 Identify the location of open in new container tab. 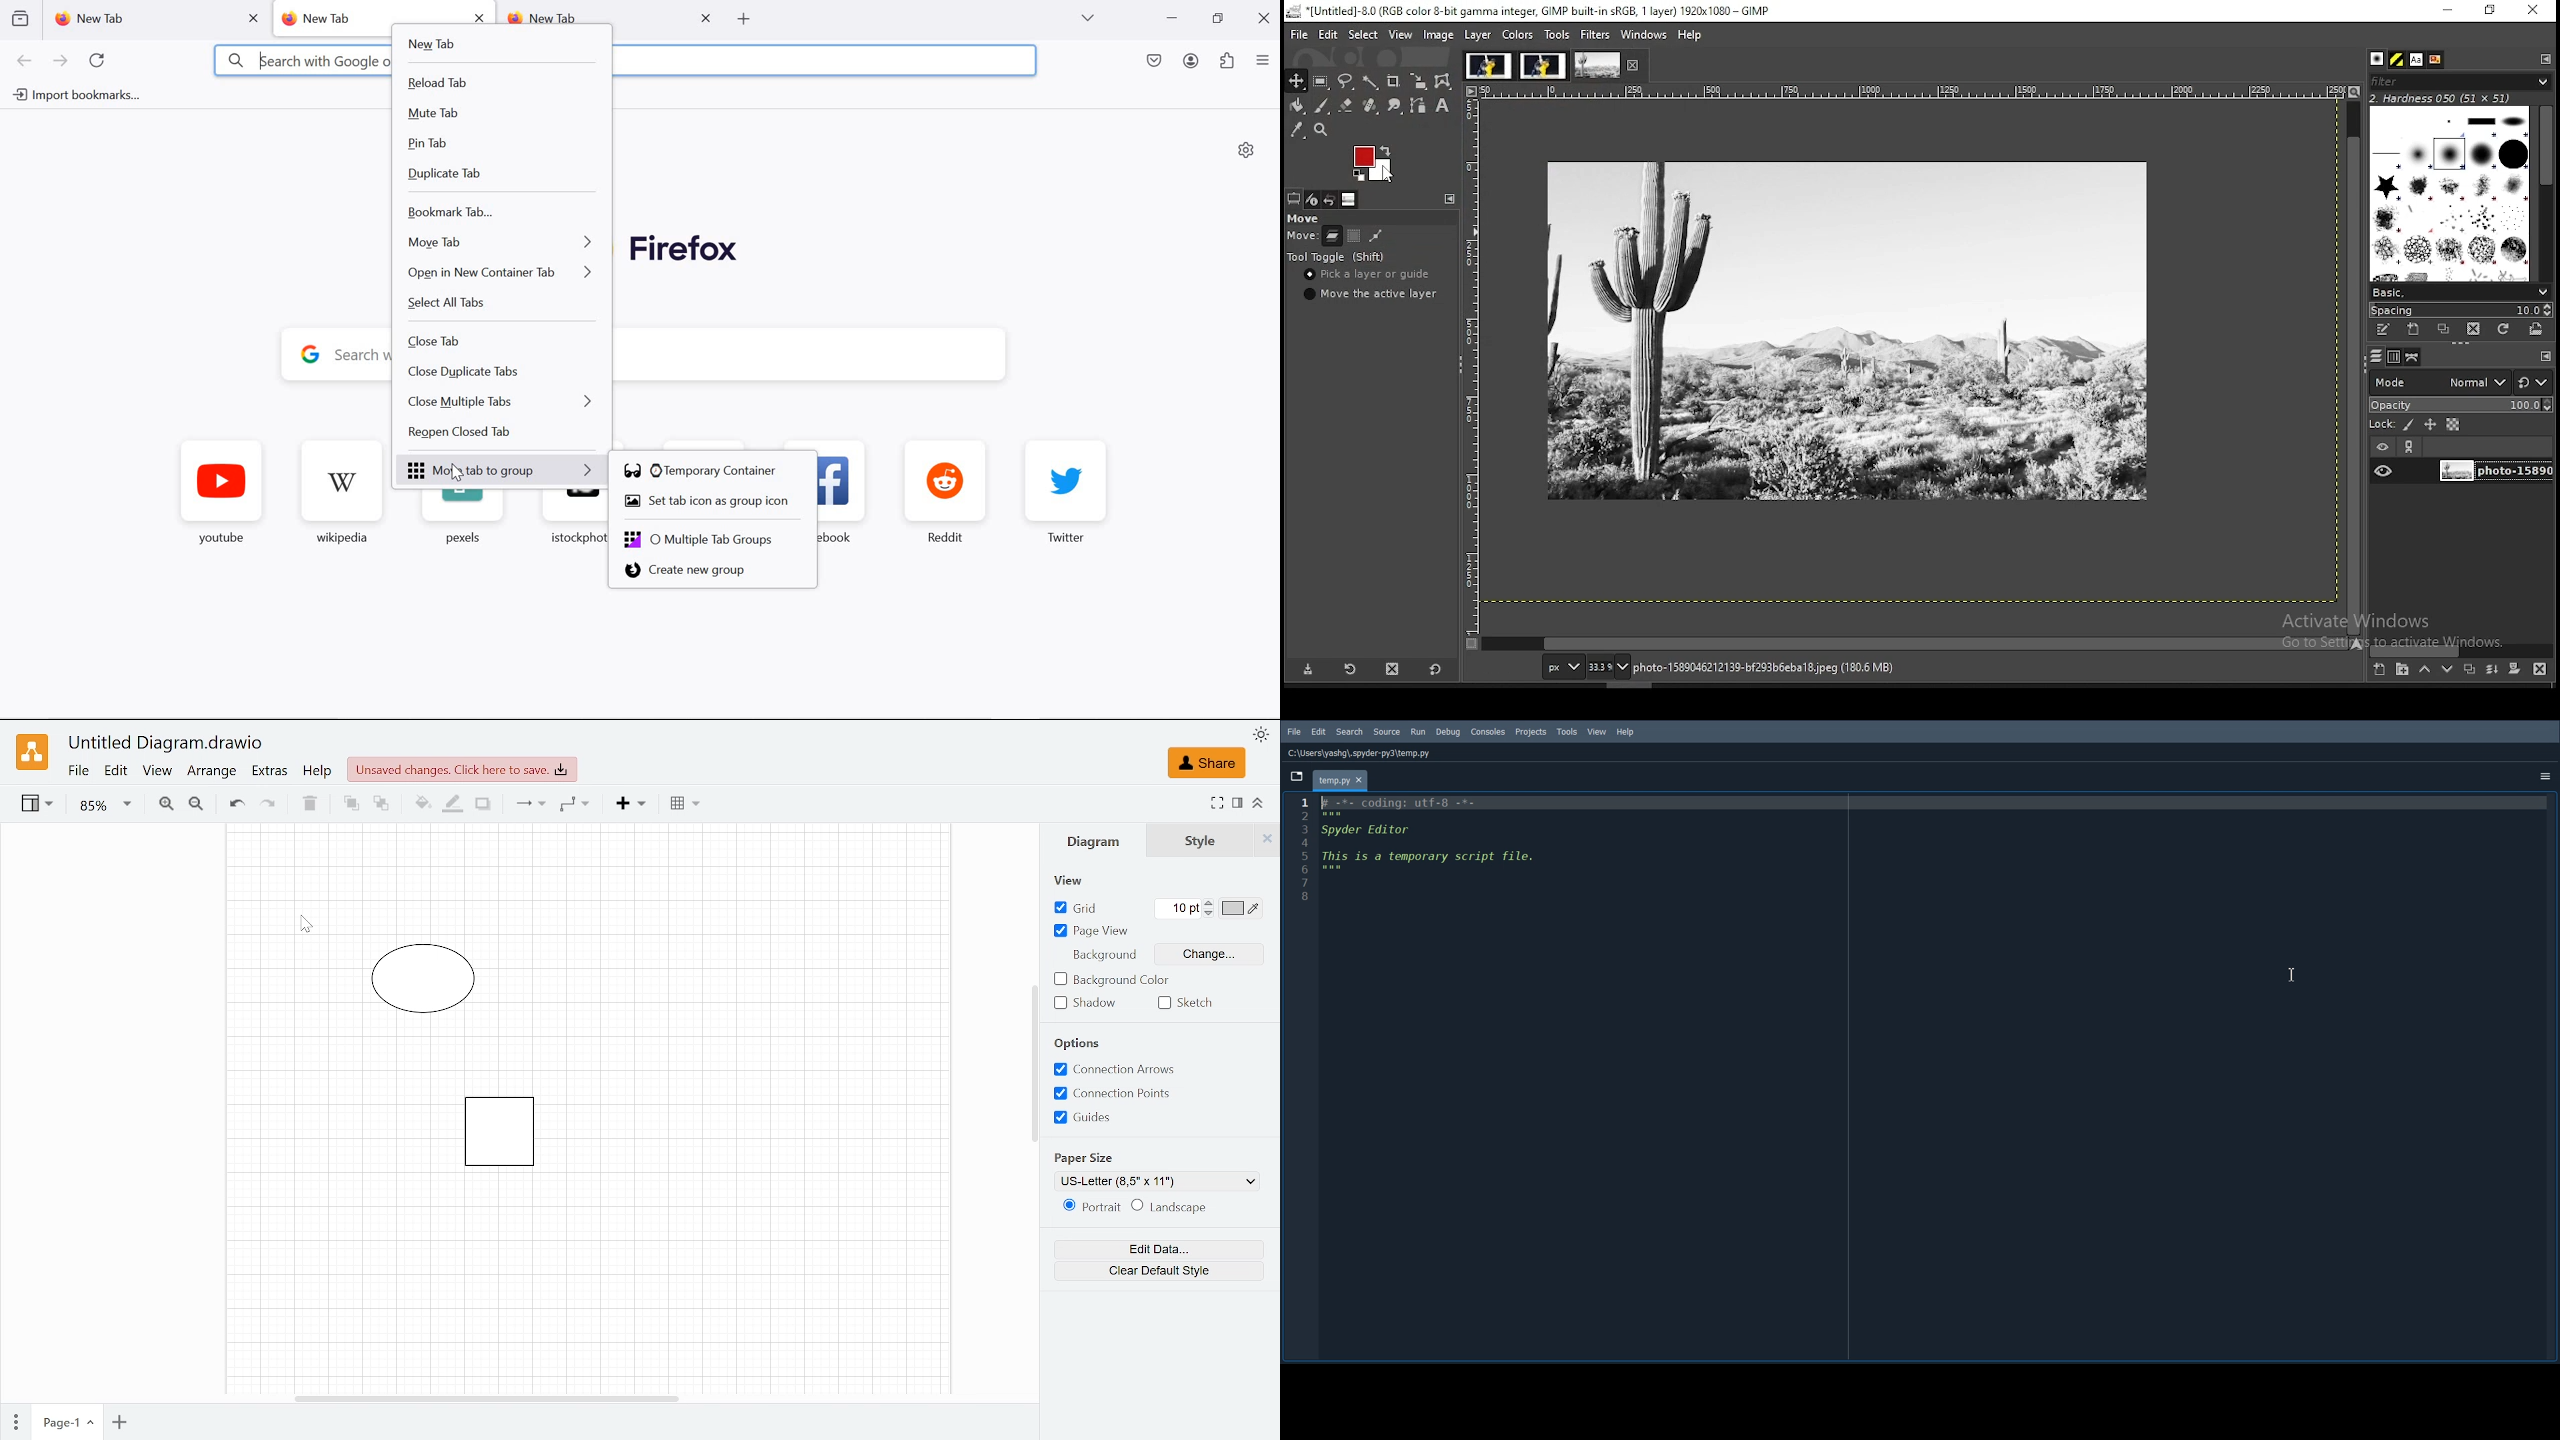
(503, 270).